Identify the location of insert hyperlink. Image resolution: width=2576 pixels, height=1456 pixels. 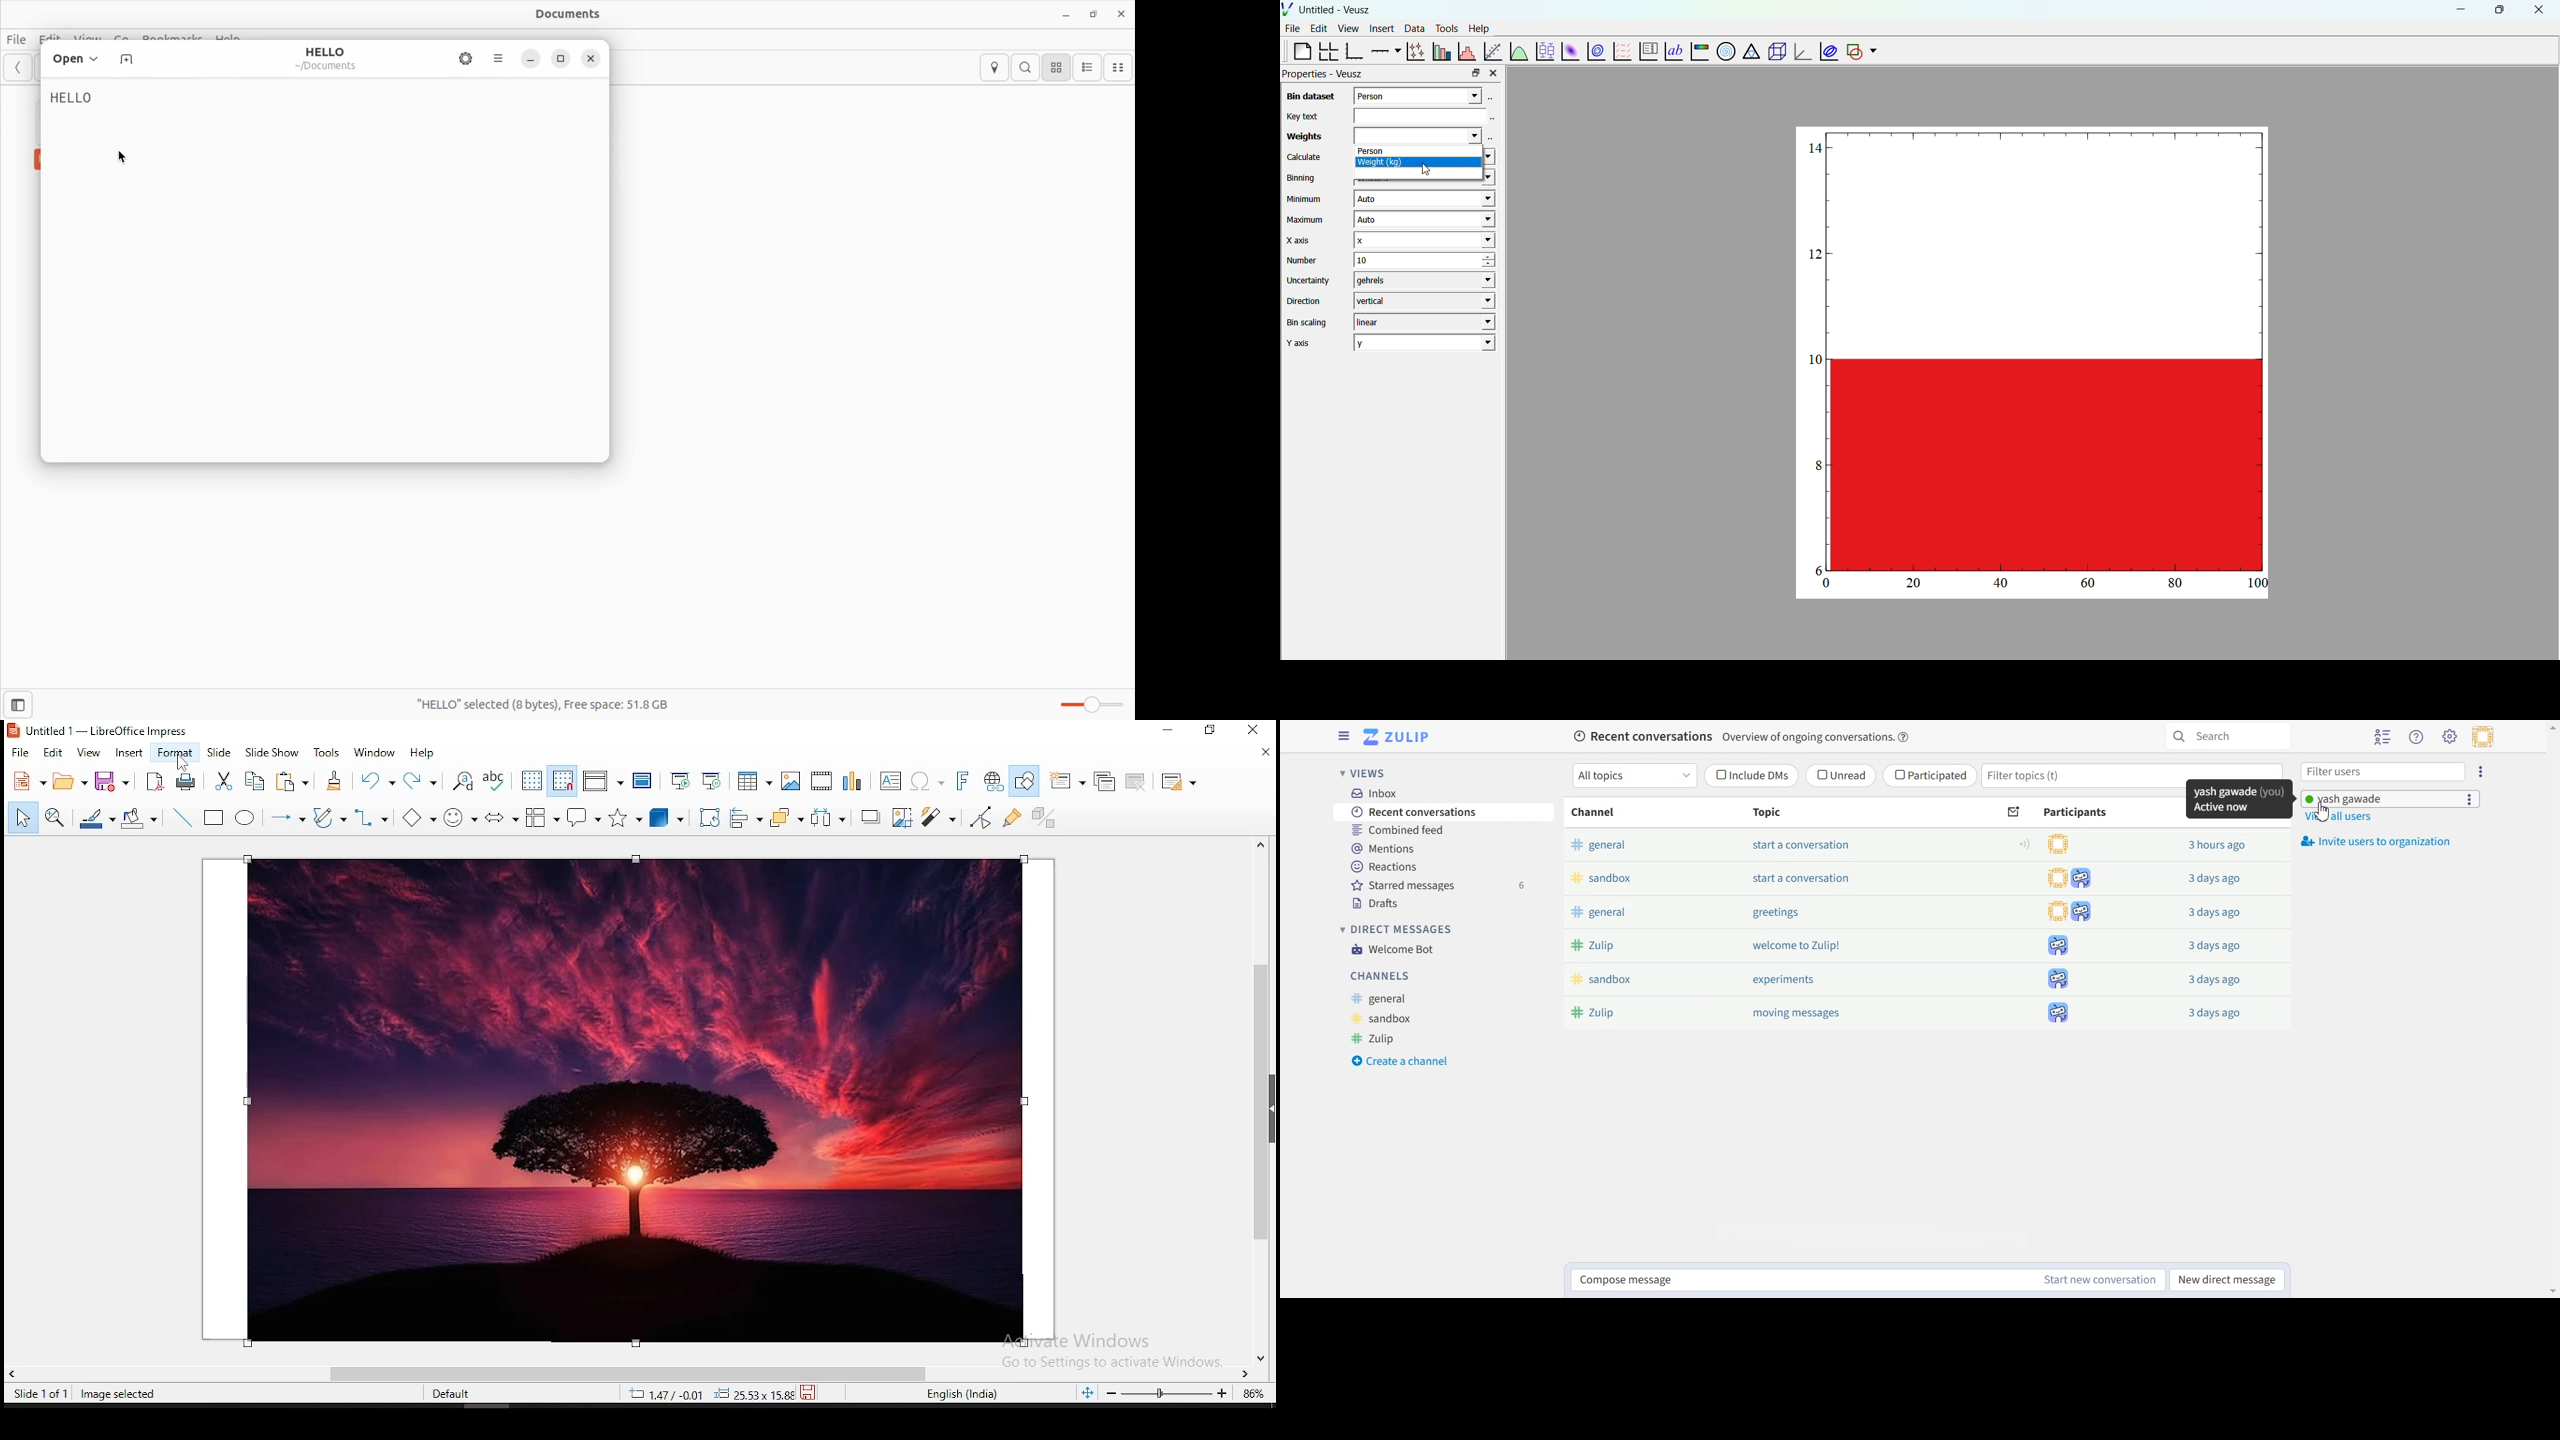
(996, 781).